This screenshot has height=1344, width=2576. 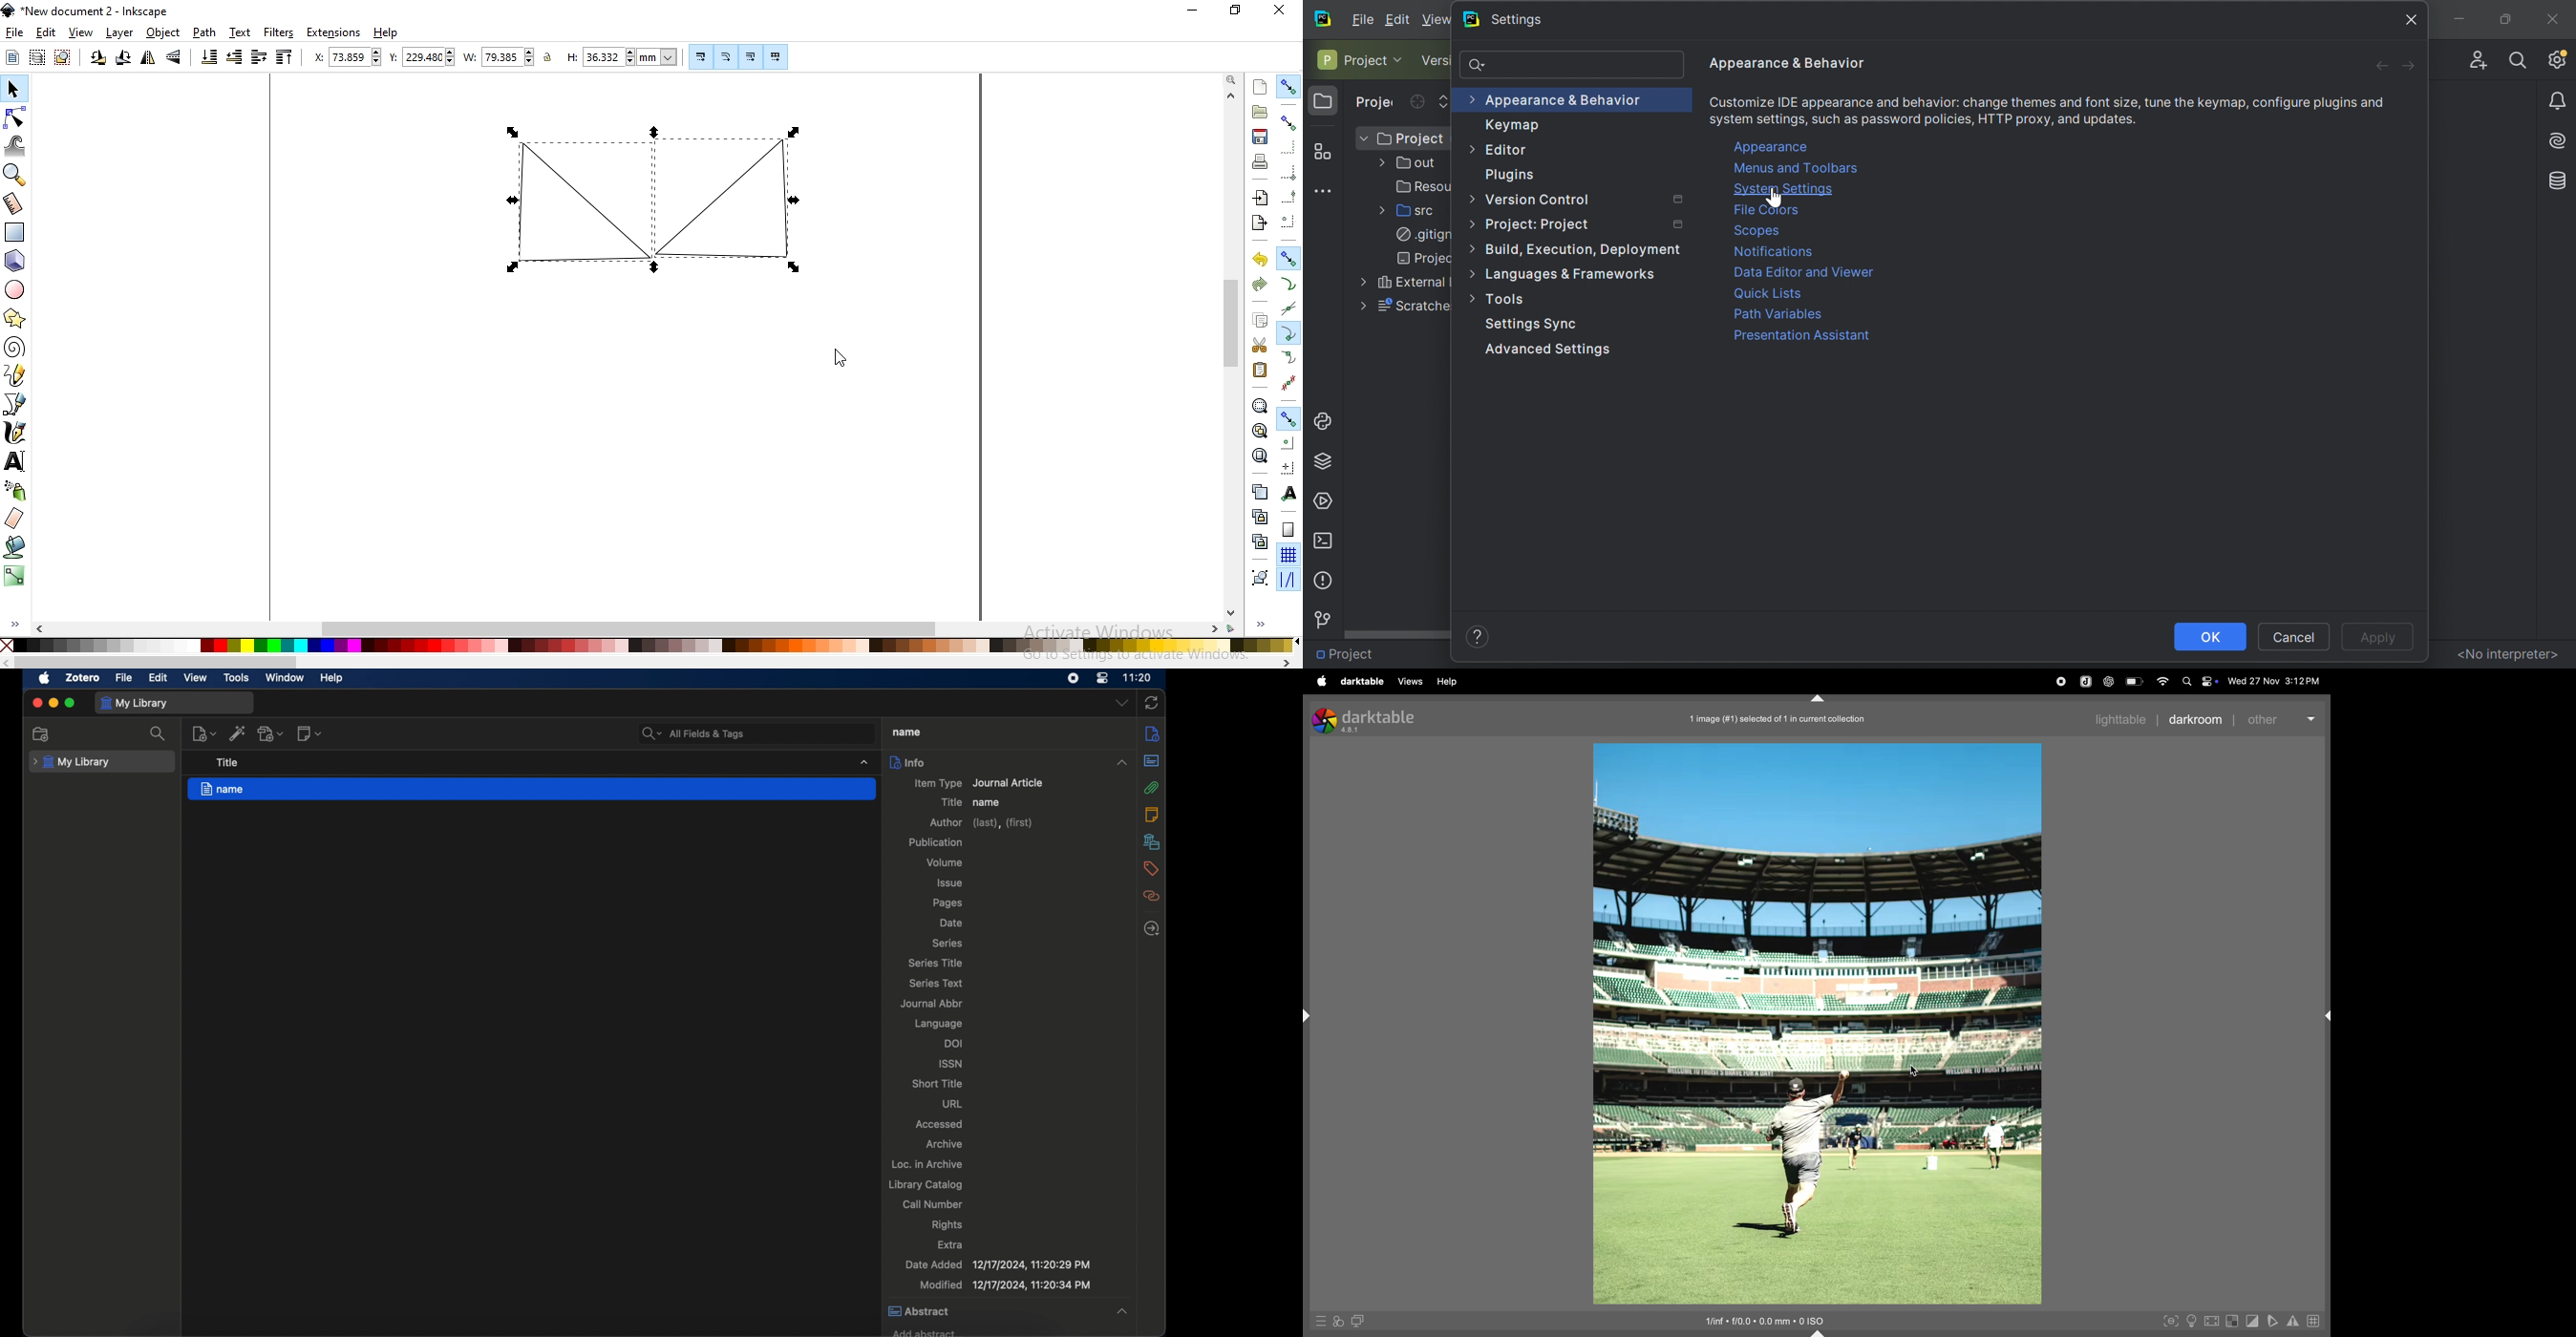 What do you see at coordinates (1805, 272) in the screenshot?
I see `Data editor and viewer` at bounding box center [1805, 272].